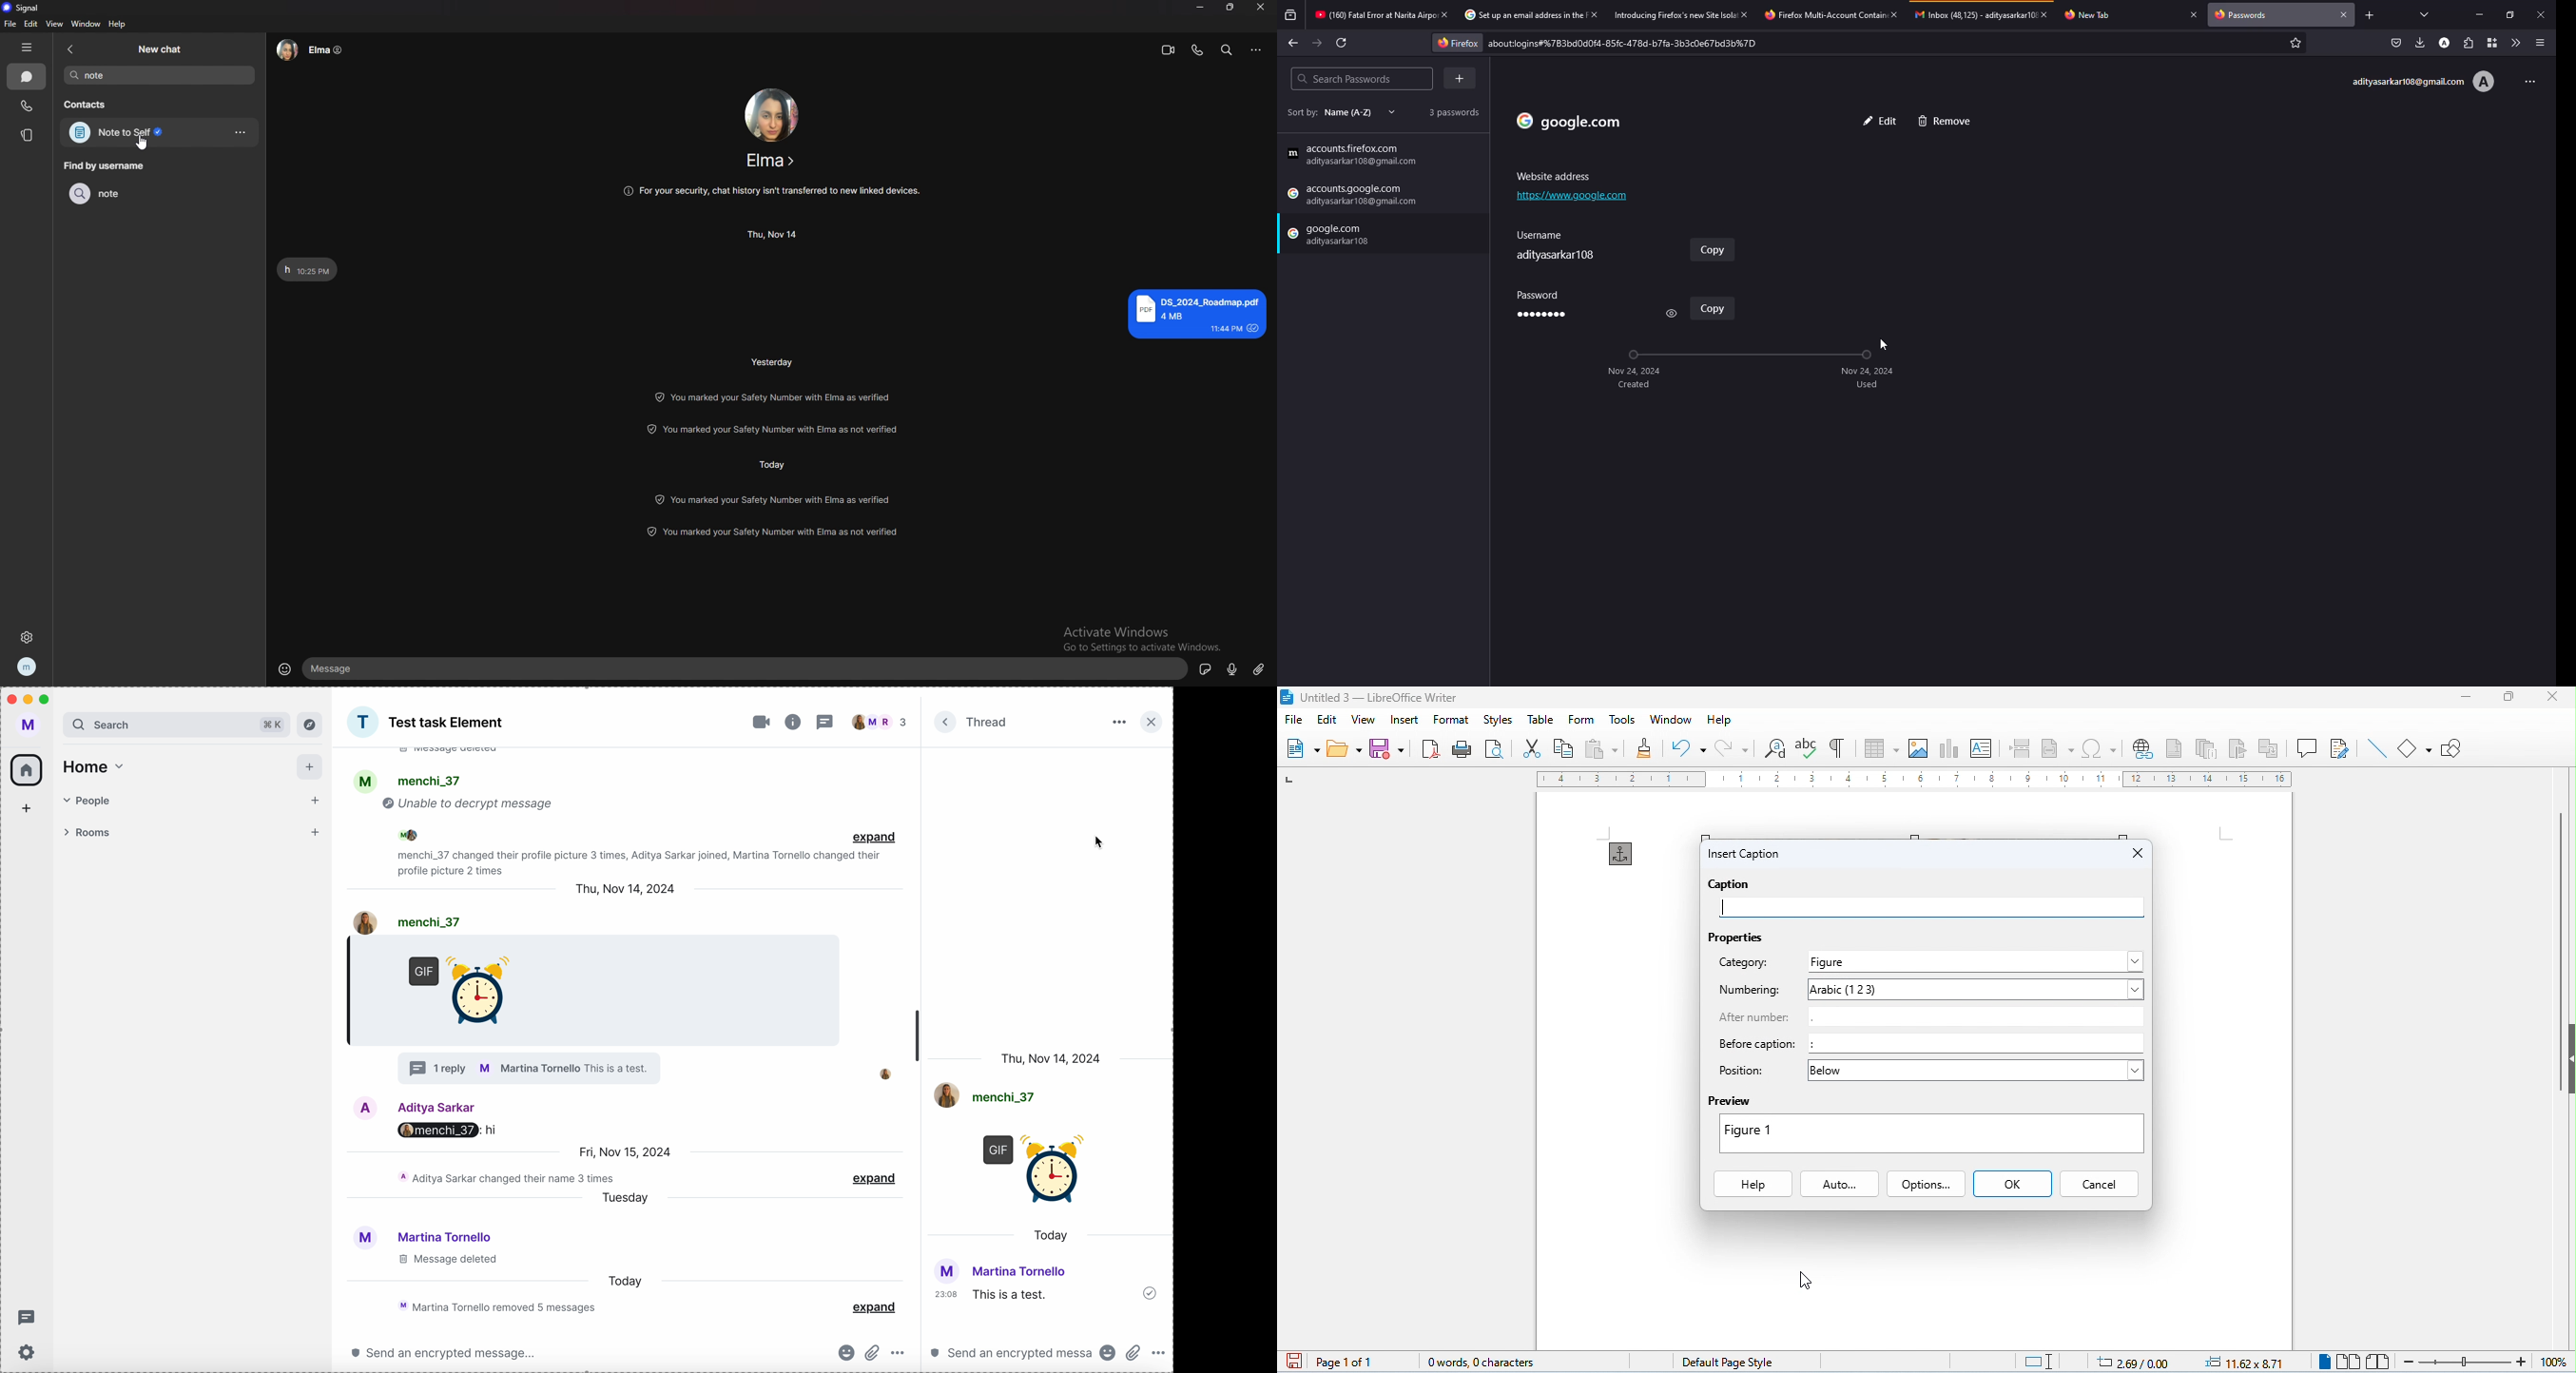 The image size is (2576, 1400). Describe the element at coordinates (1292, 15) in the screenshot. I see `view recent` at that location.